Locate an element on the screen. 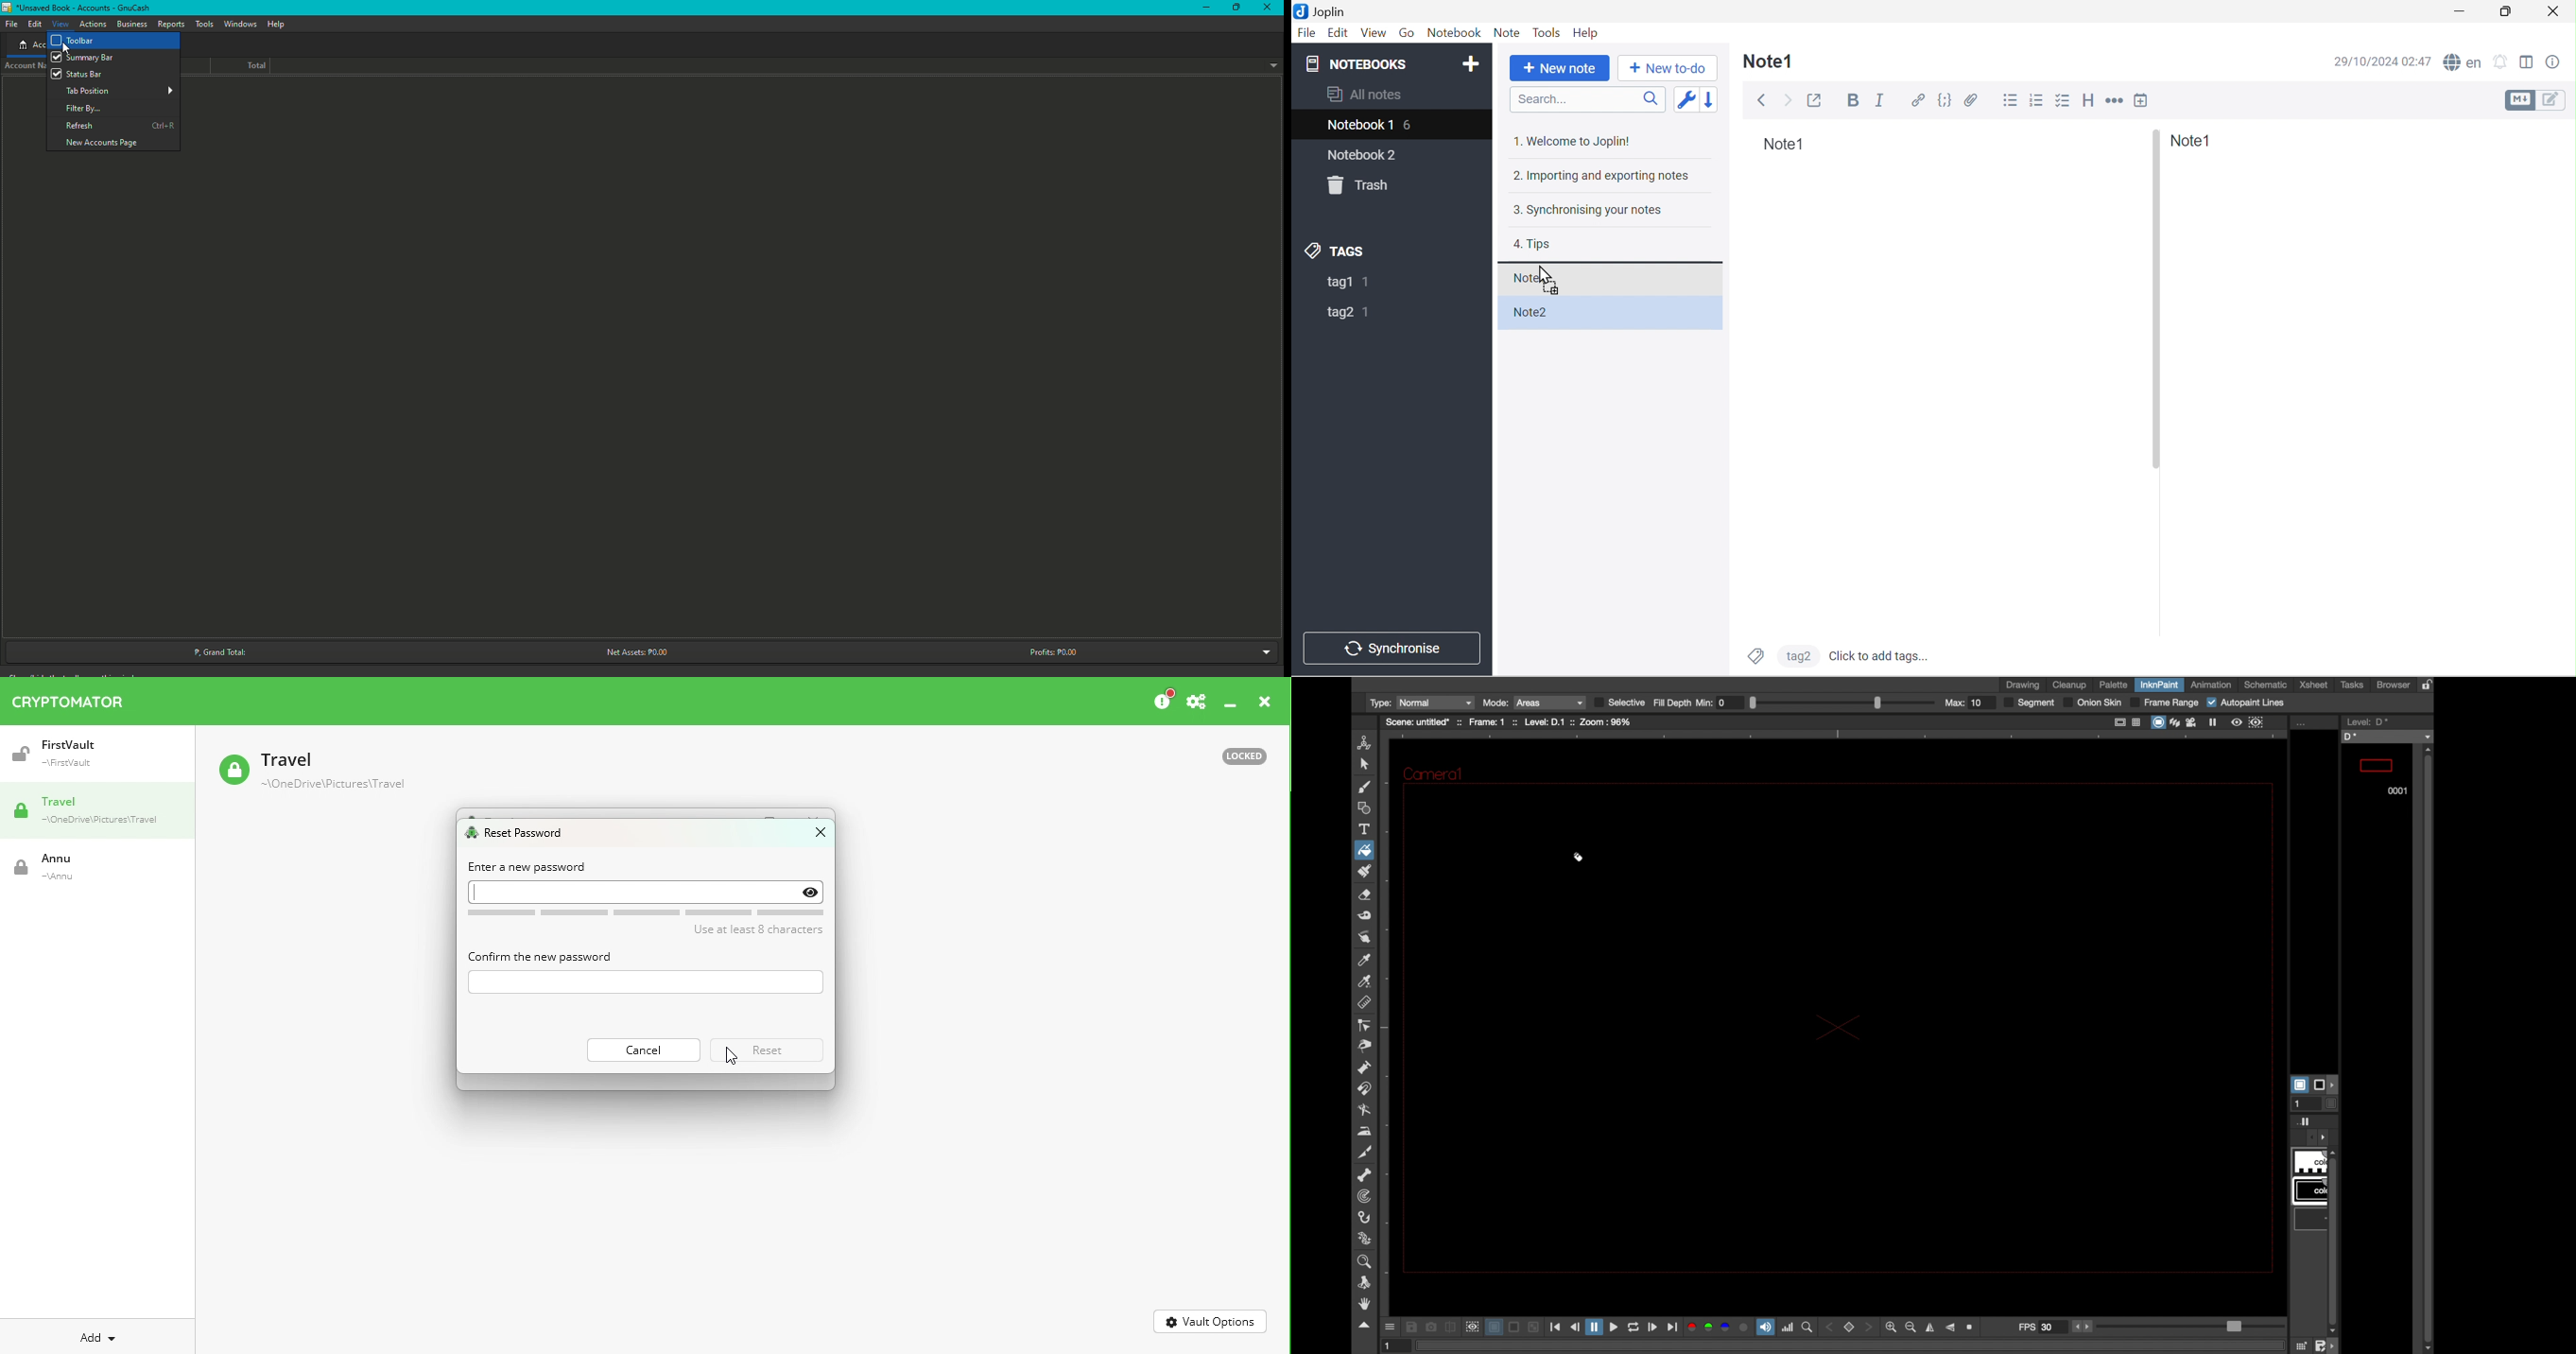  Please consider donating is located at coordinates (1162, 701).